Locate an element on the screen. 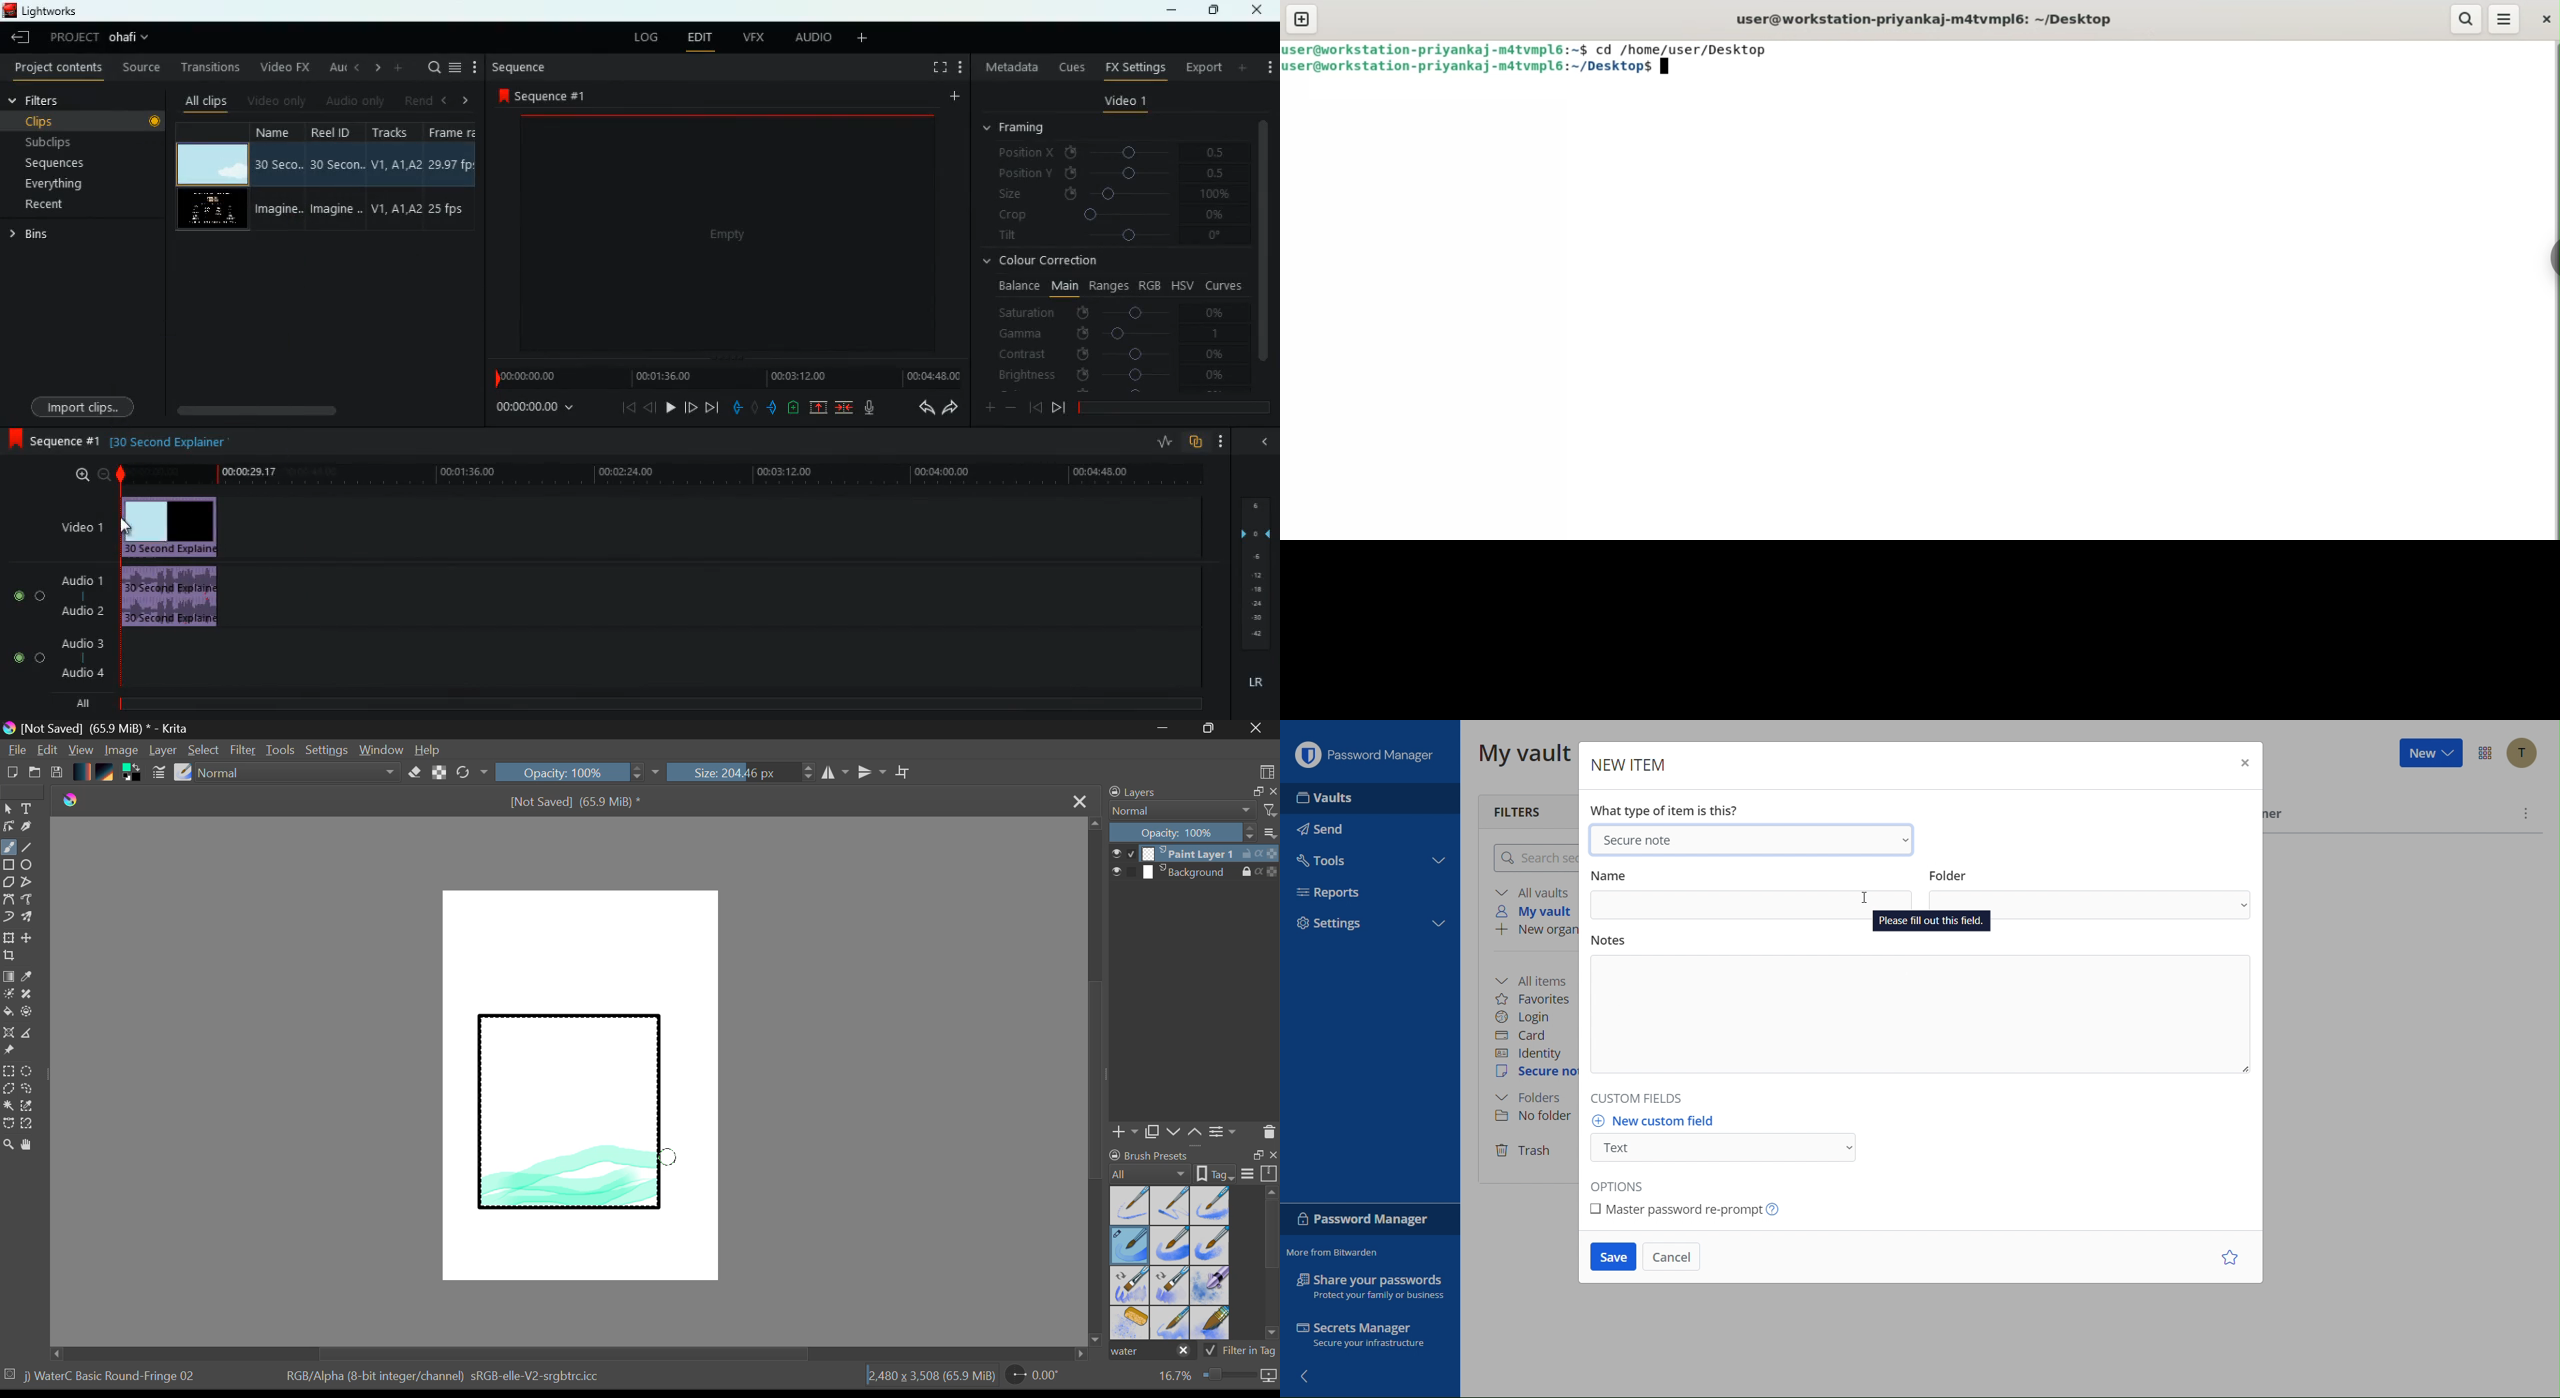  brightness is located at coordinates (1110, 374).